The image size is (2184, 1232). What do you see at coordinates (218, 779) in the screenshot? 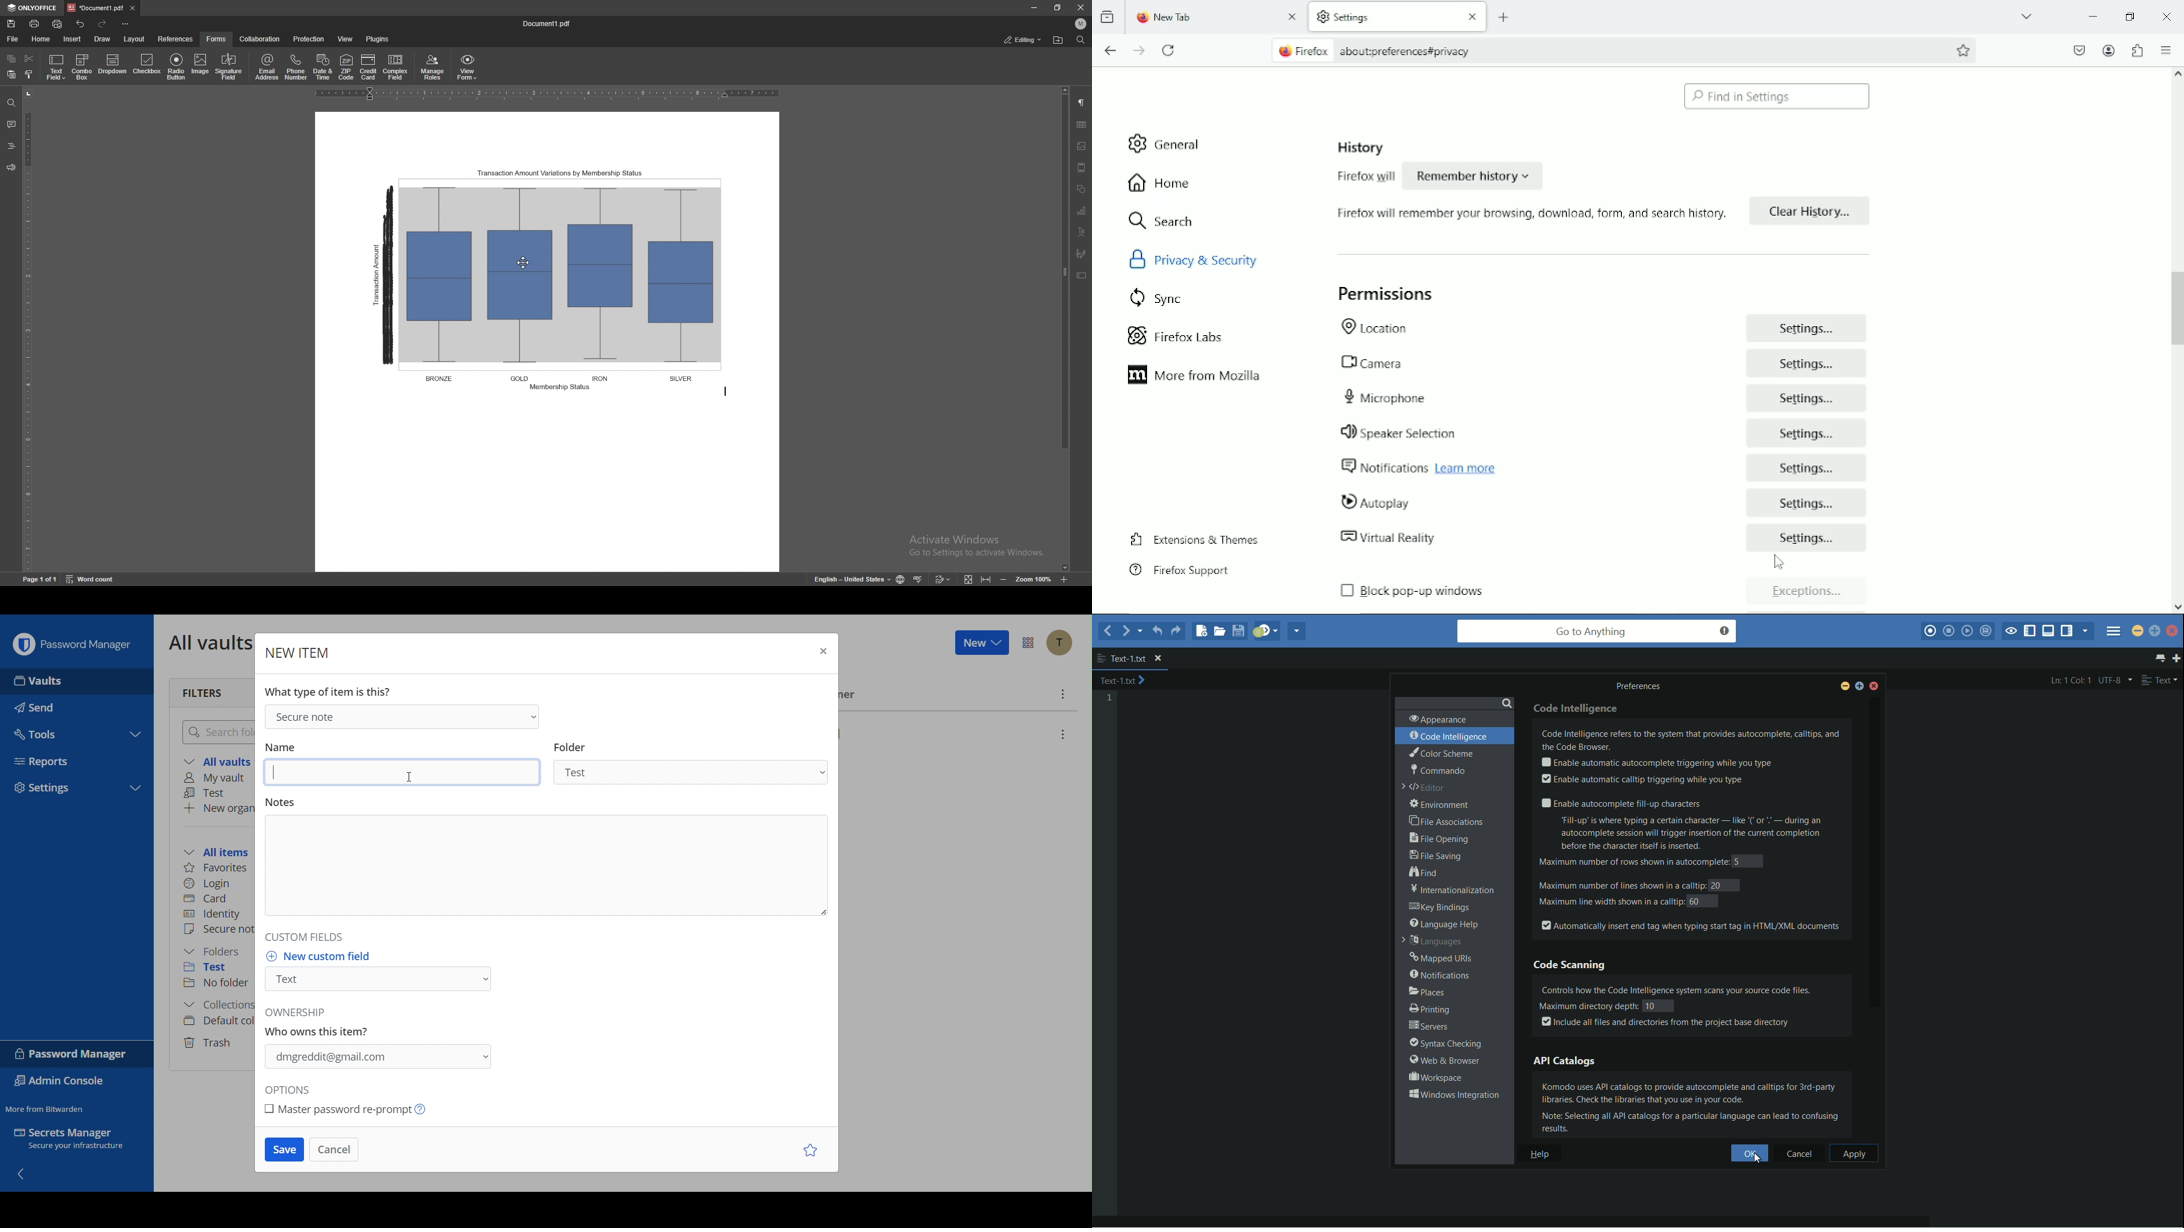
I see `My vault` at bounding box center [218, 779].